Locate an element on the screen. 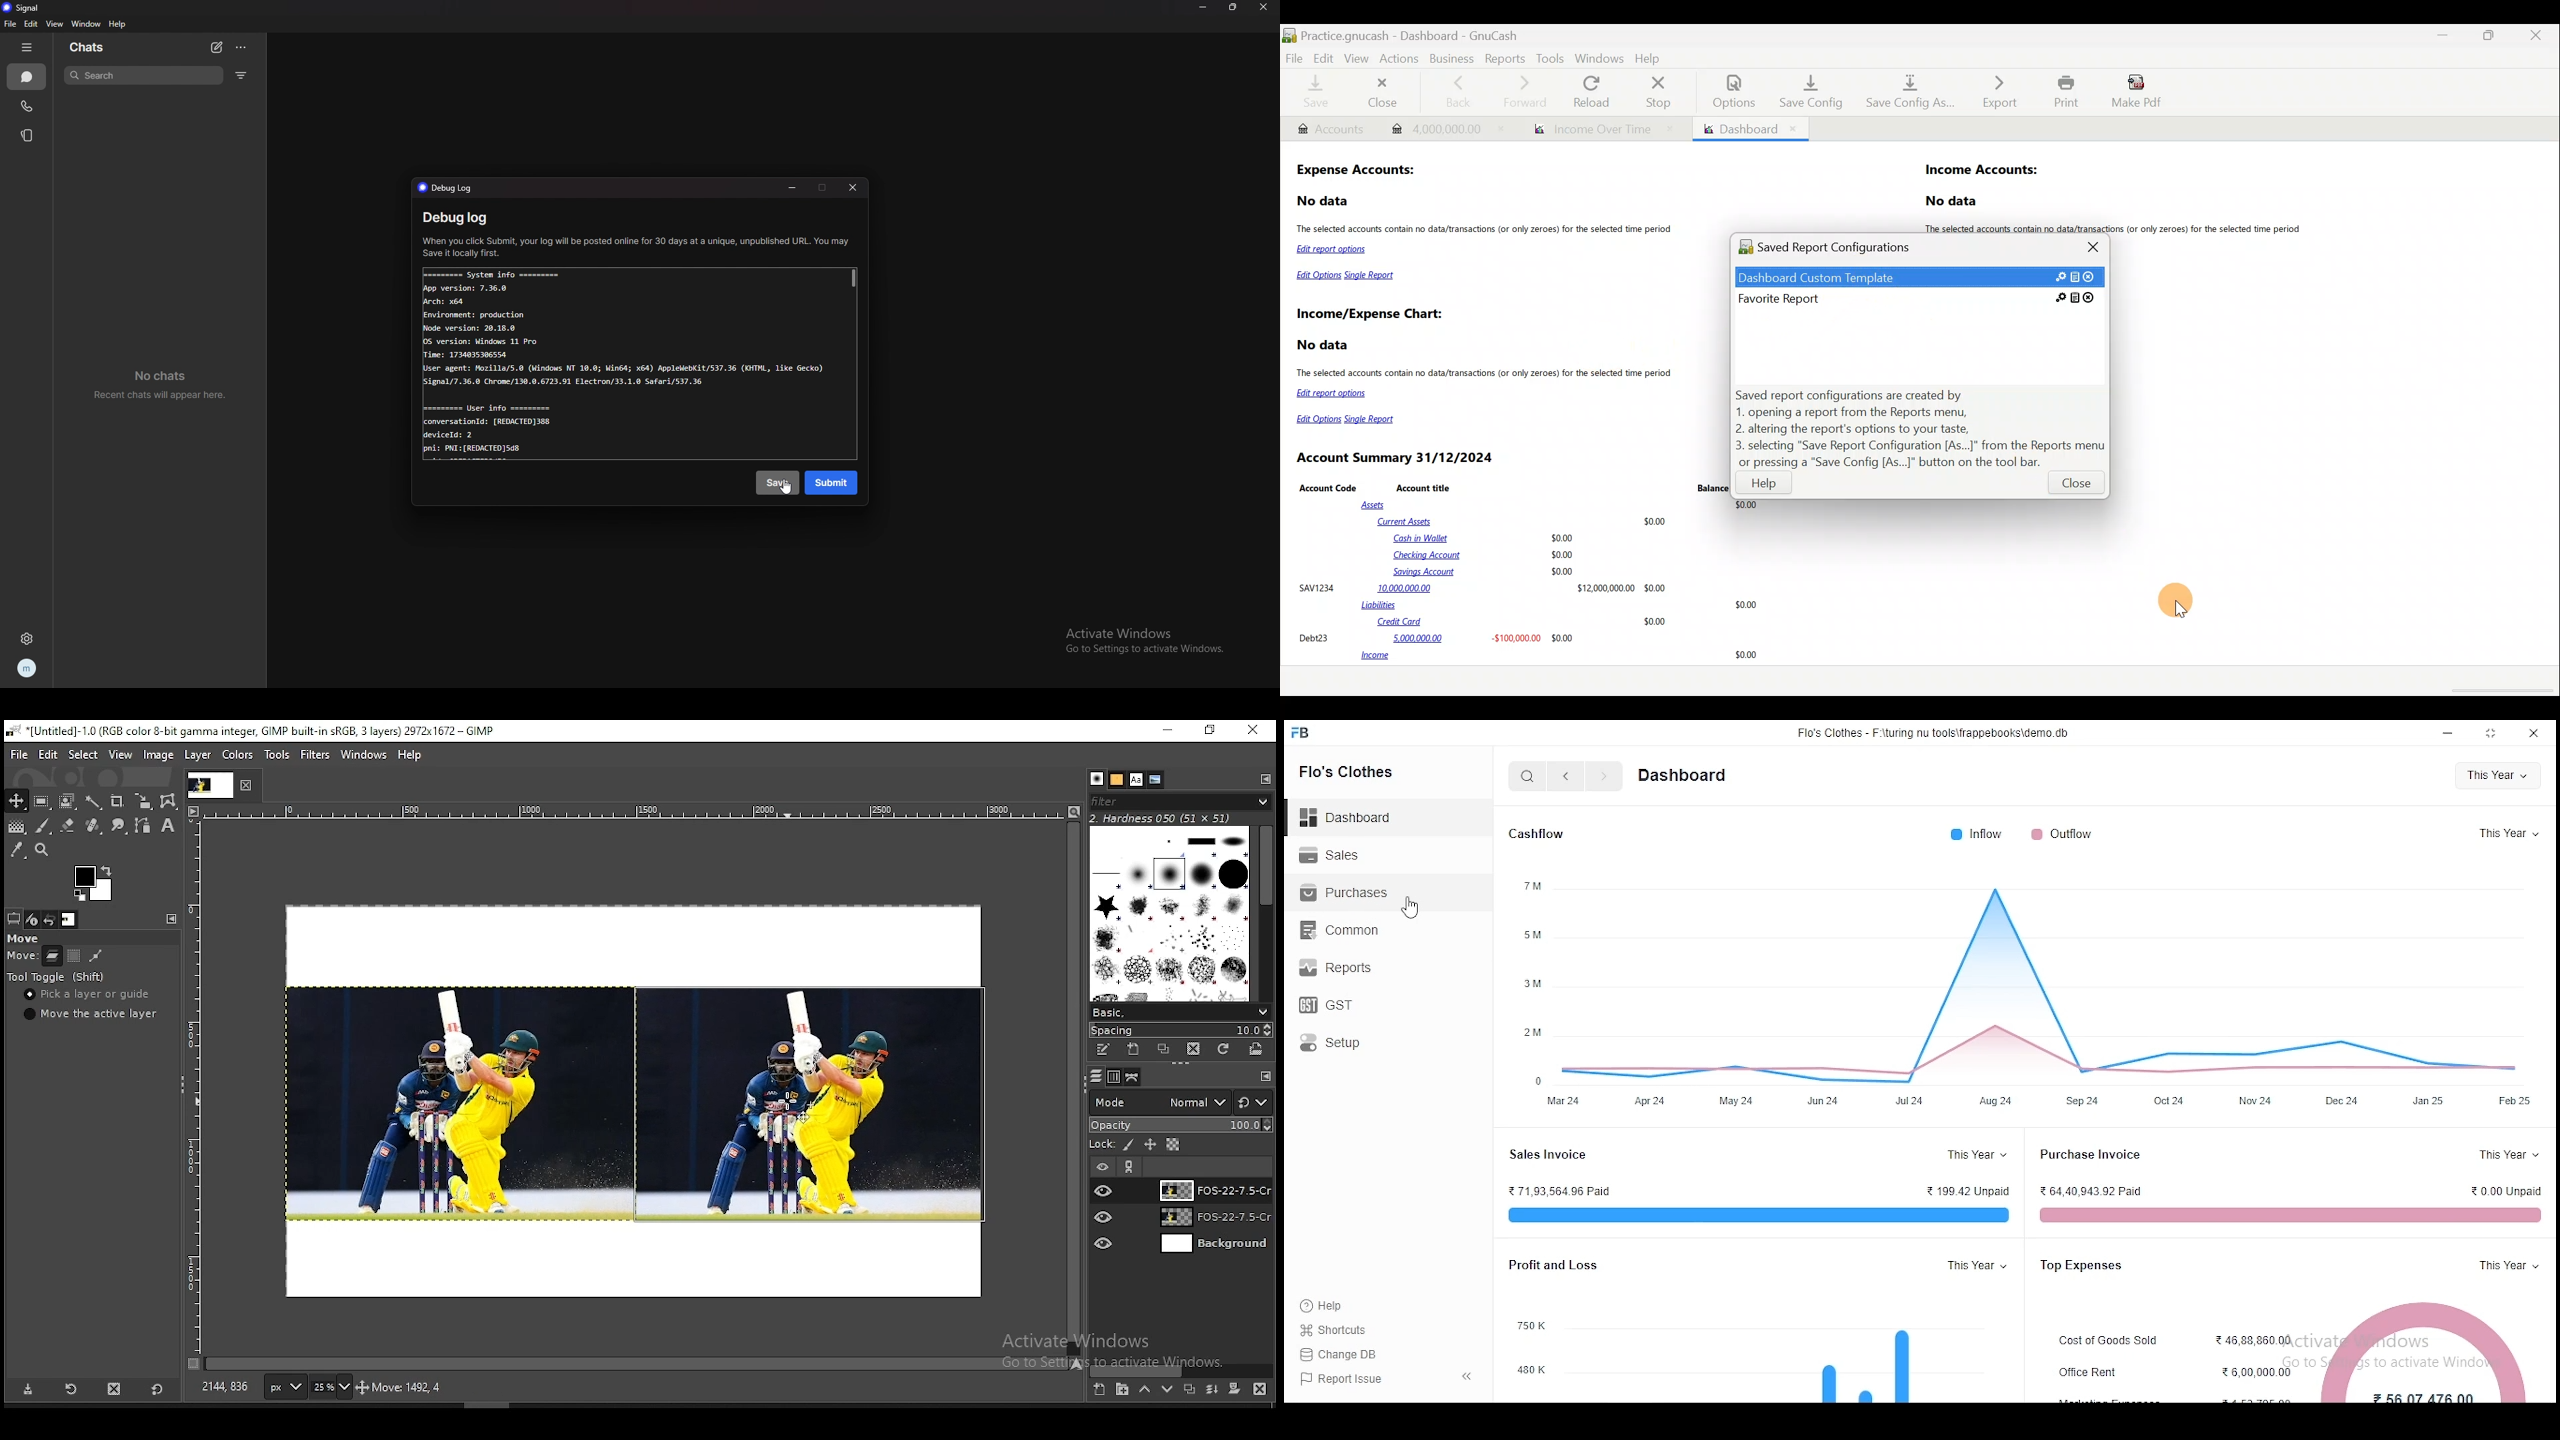  icon is located at coordinates (1301, 733).